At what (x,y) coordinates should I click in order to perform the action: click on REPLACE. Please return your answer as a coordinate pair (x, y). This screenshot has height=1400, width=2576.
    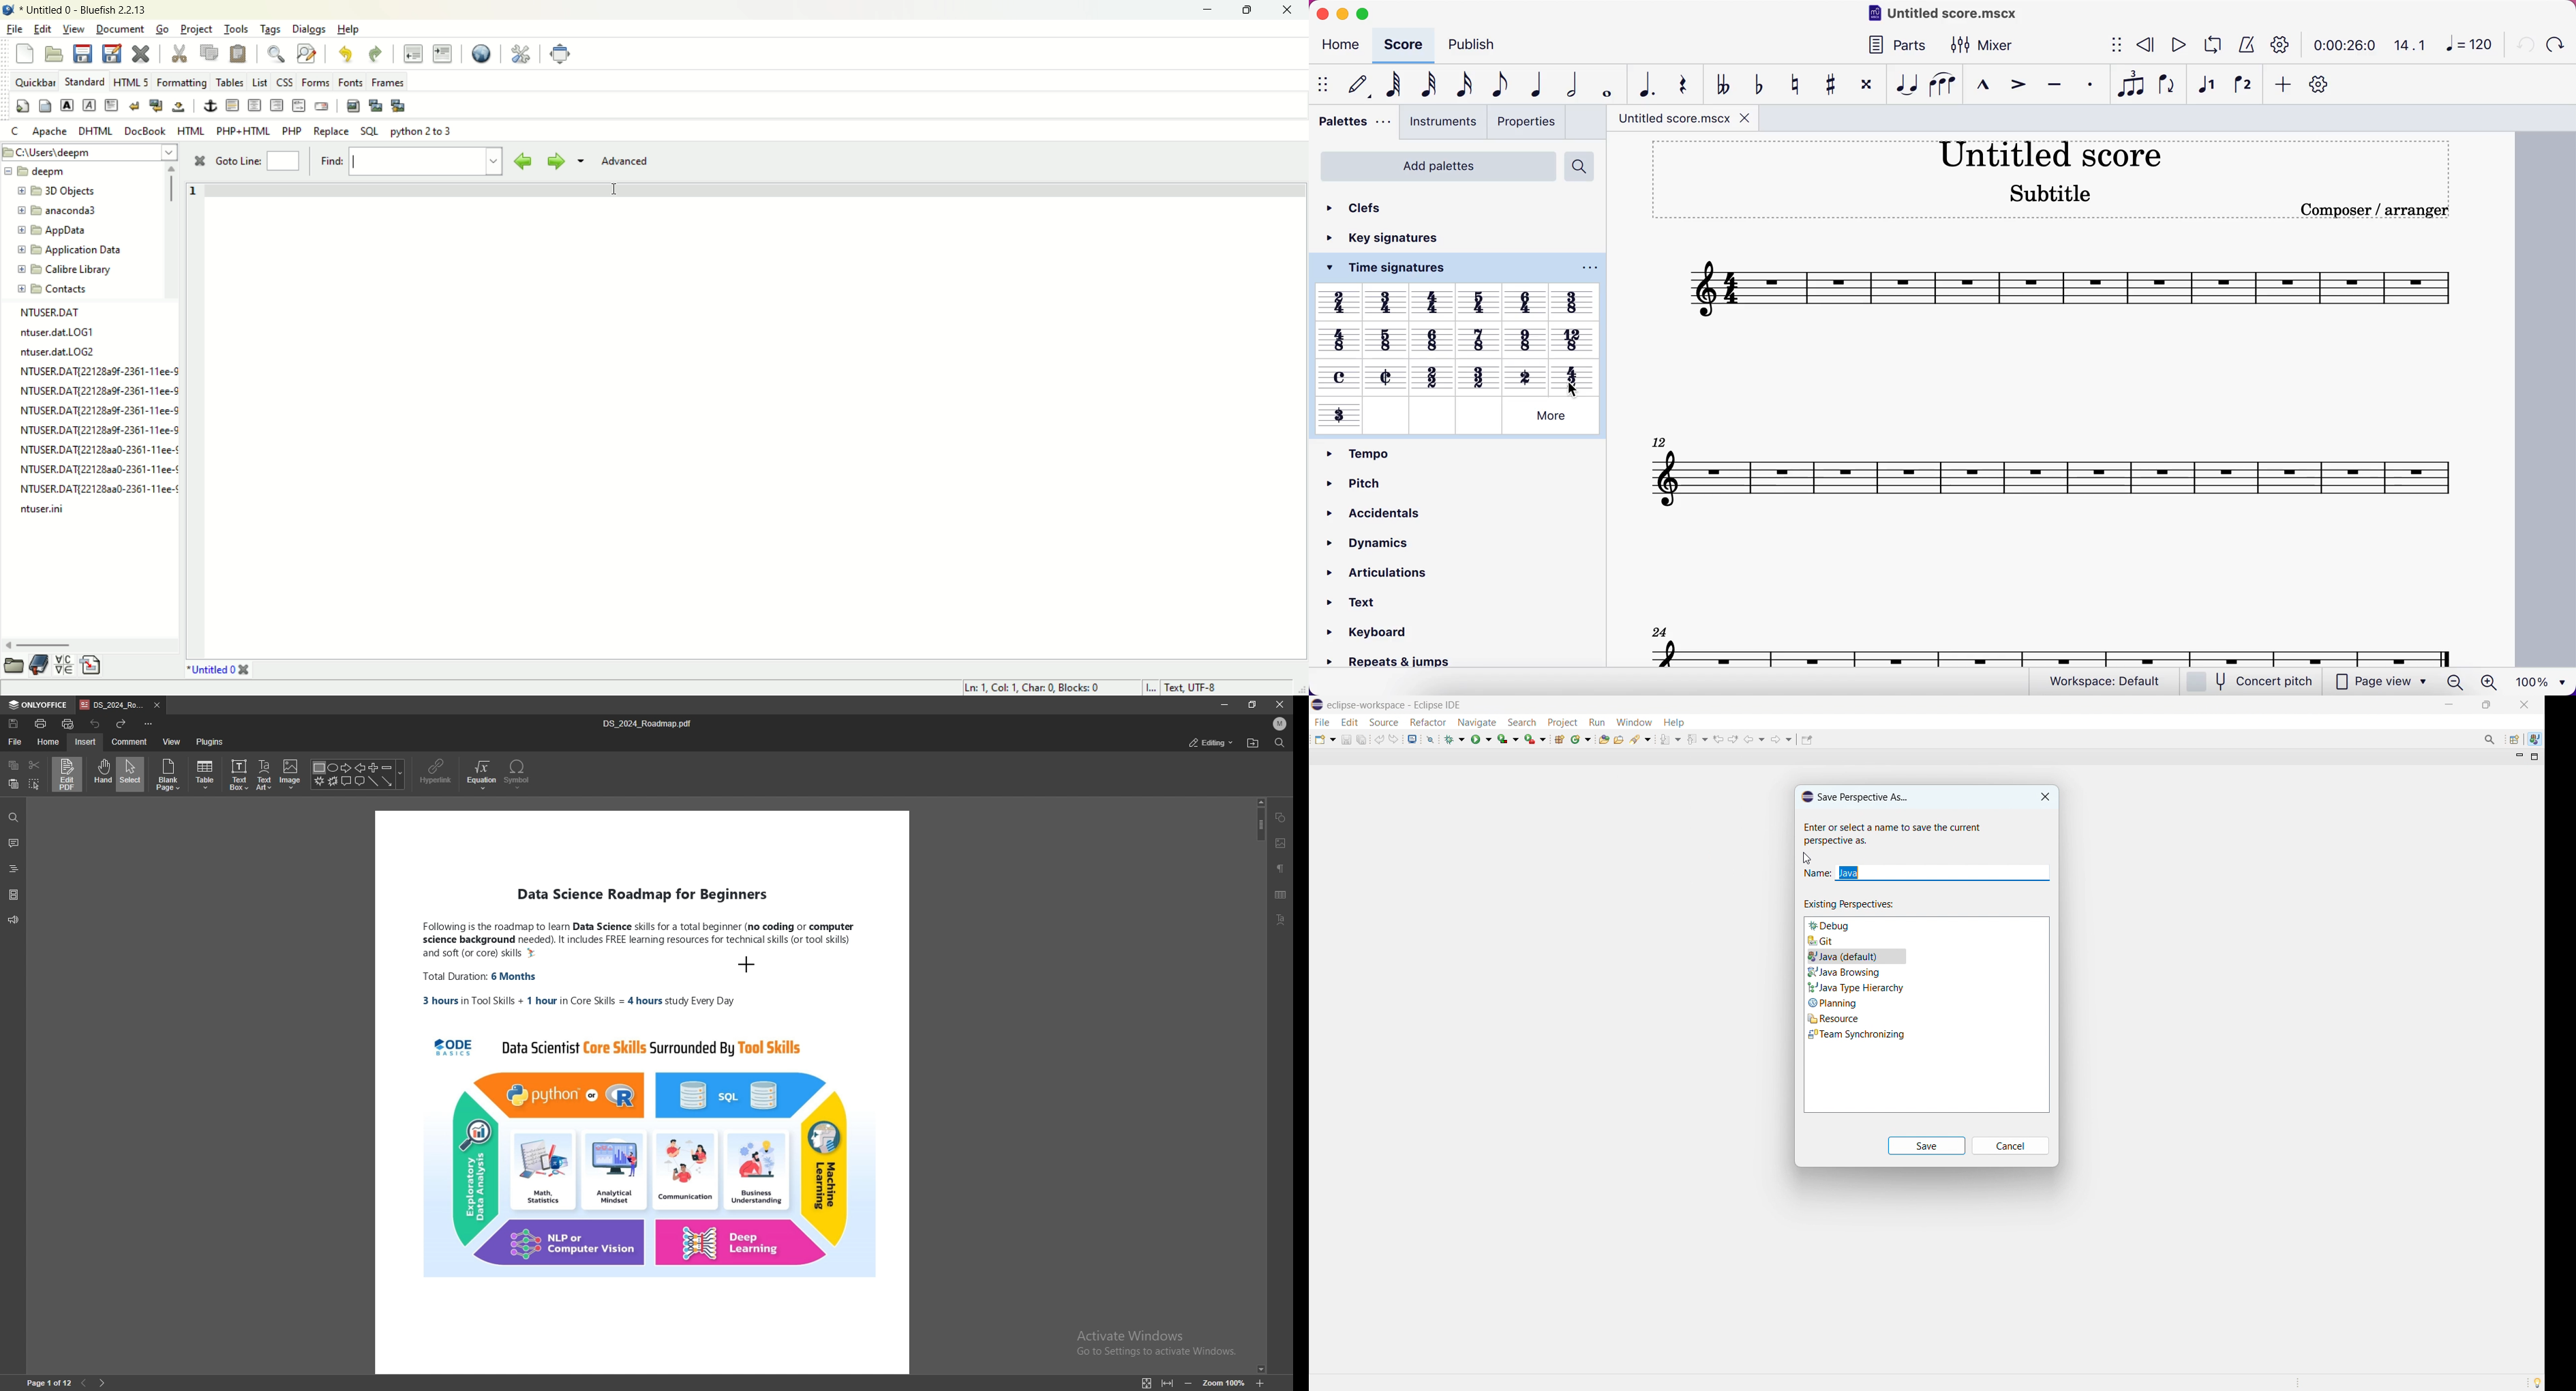
    Looking at the image, I should click on (332, 132).